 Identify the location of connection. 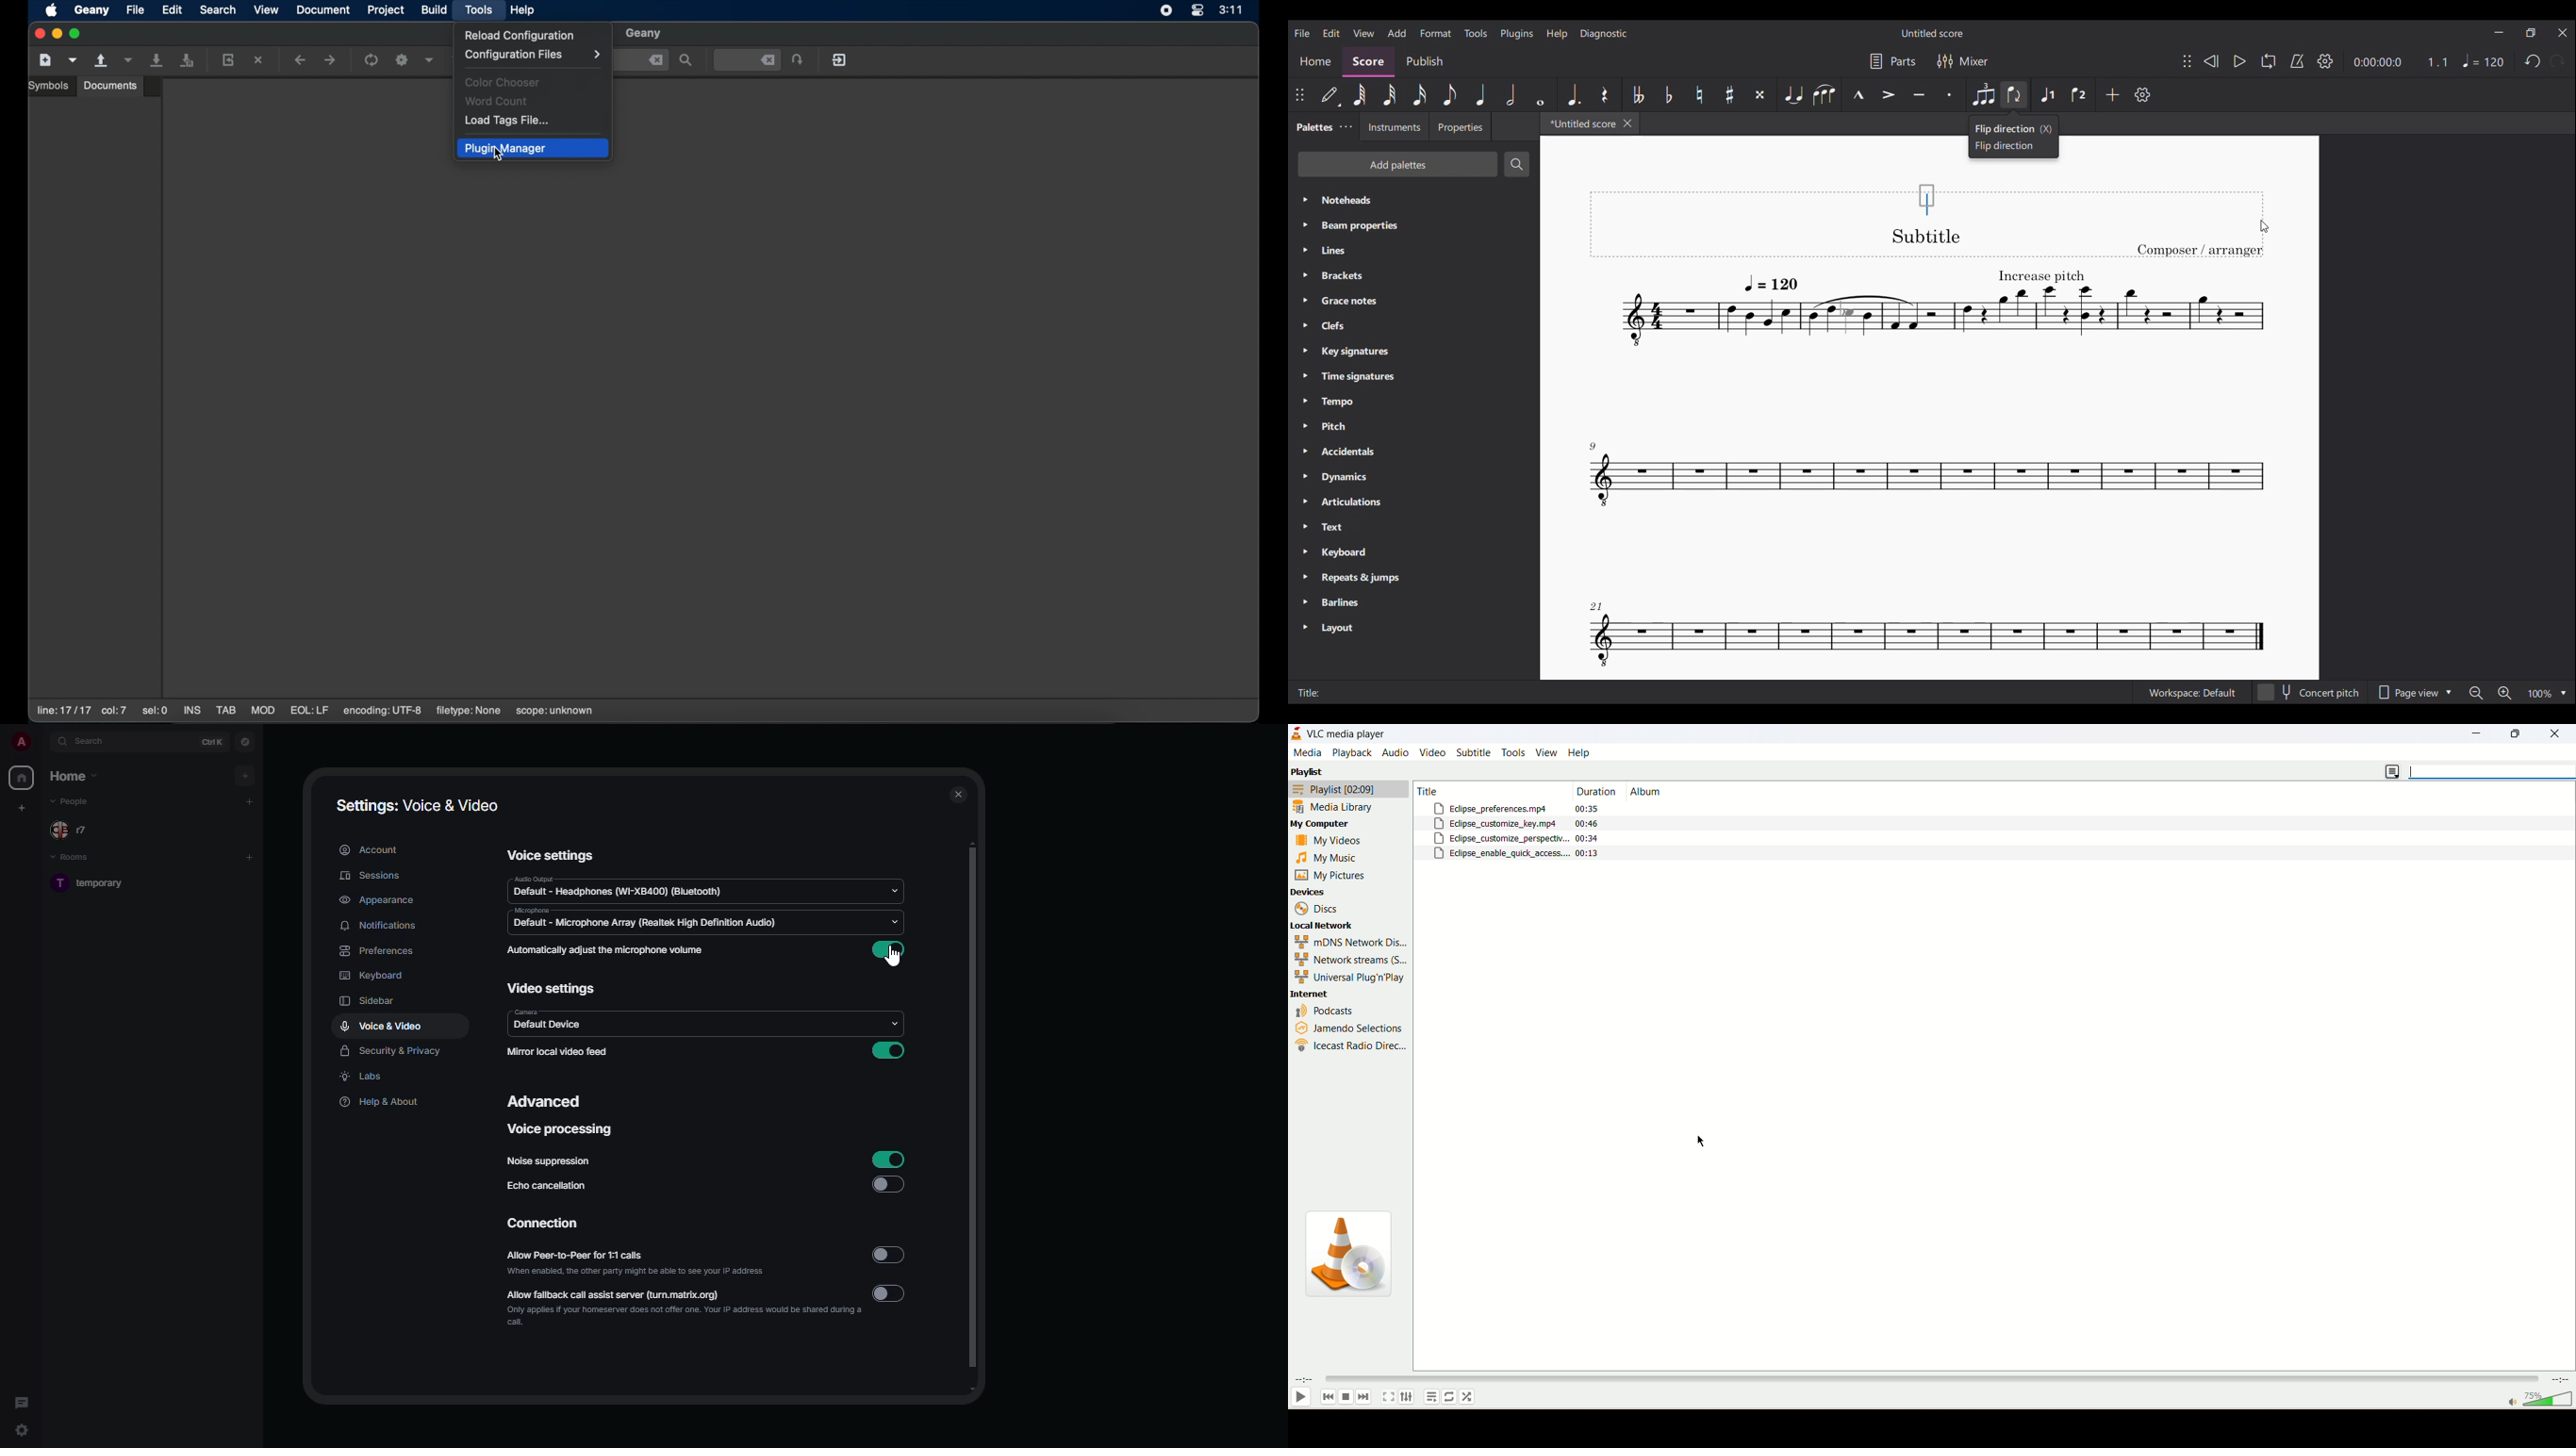
(542, 1223).